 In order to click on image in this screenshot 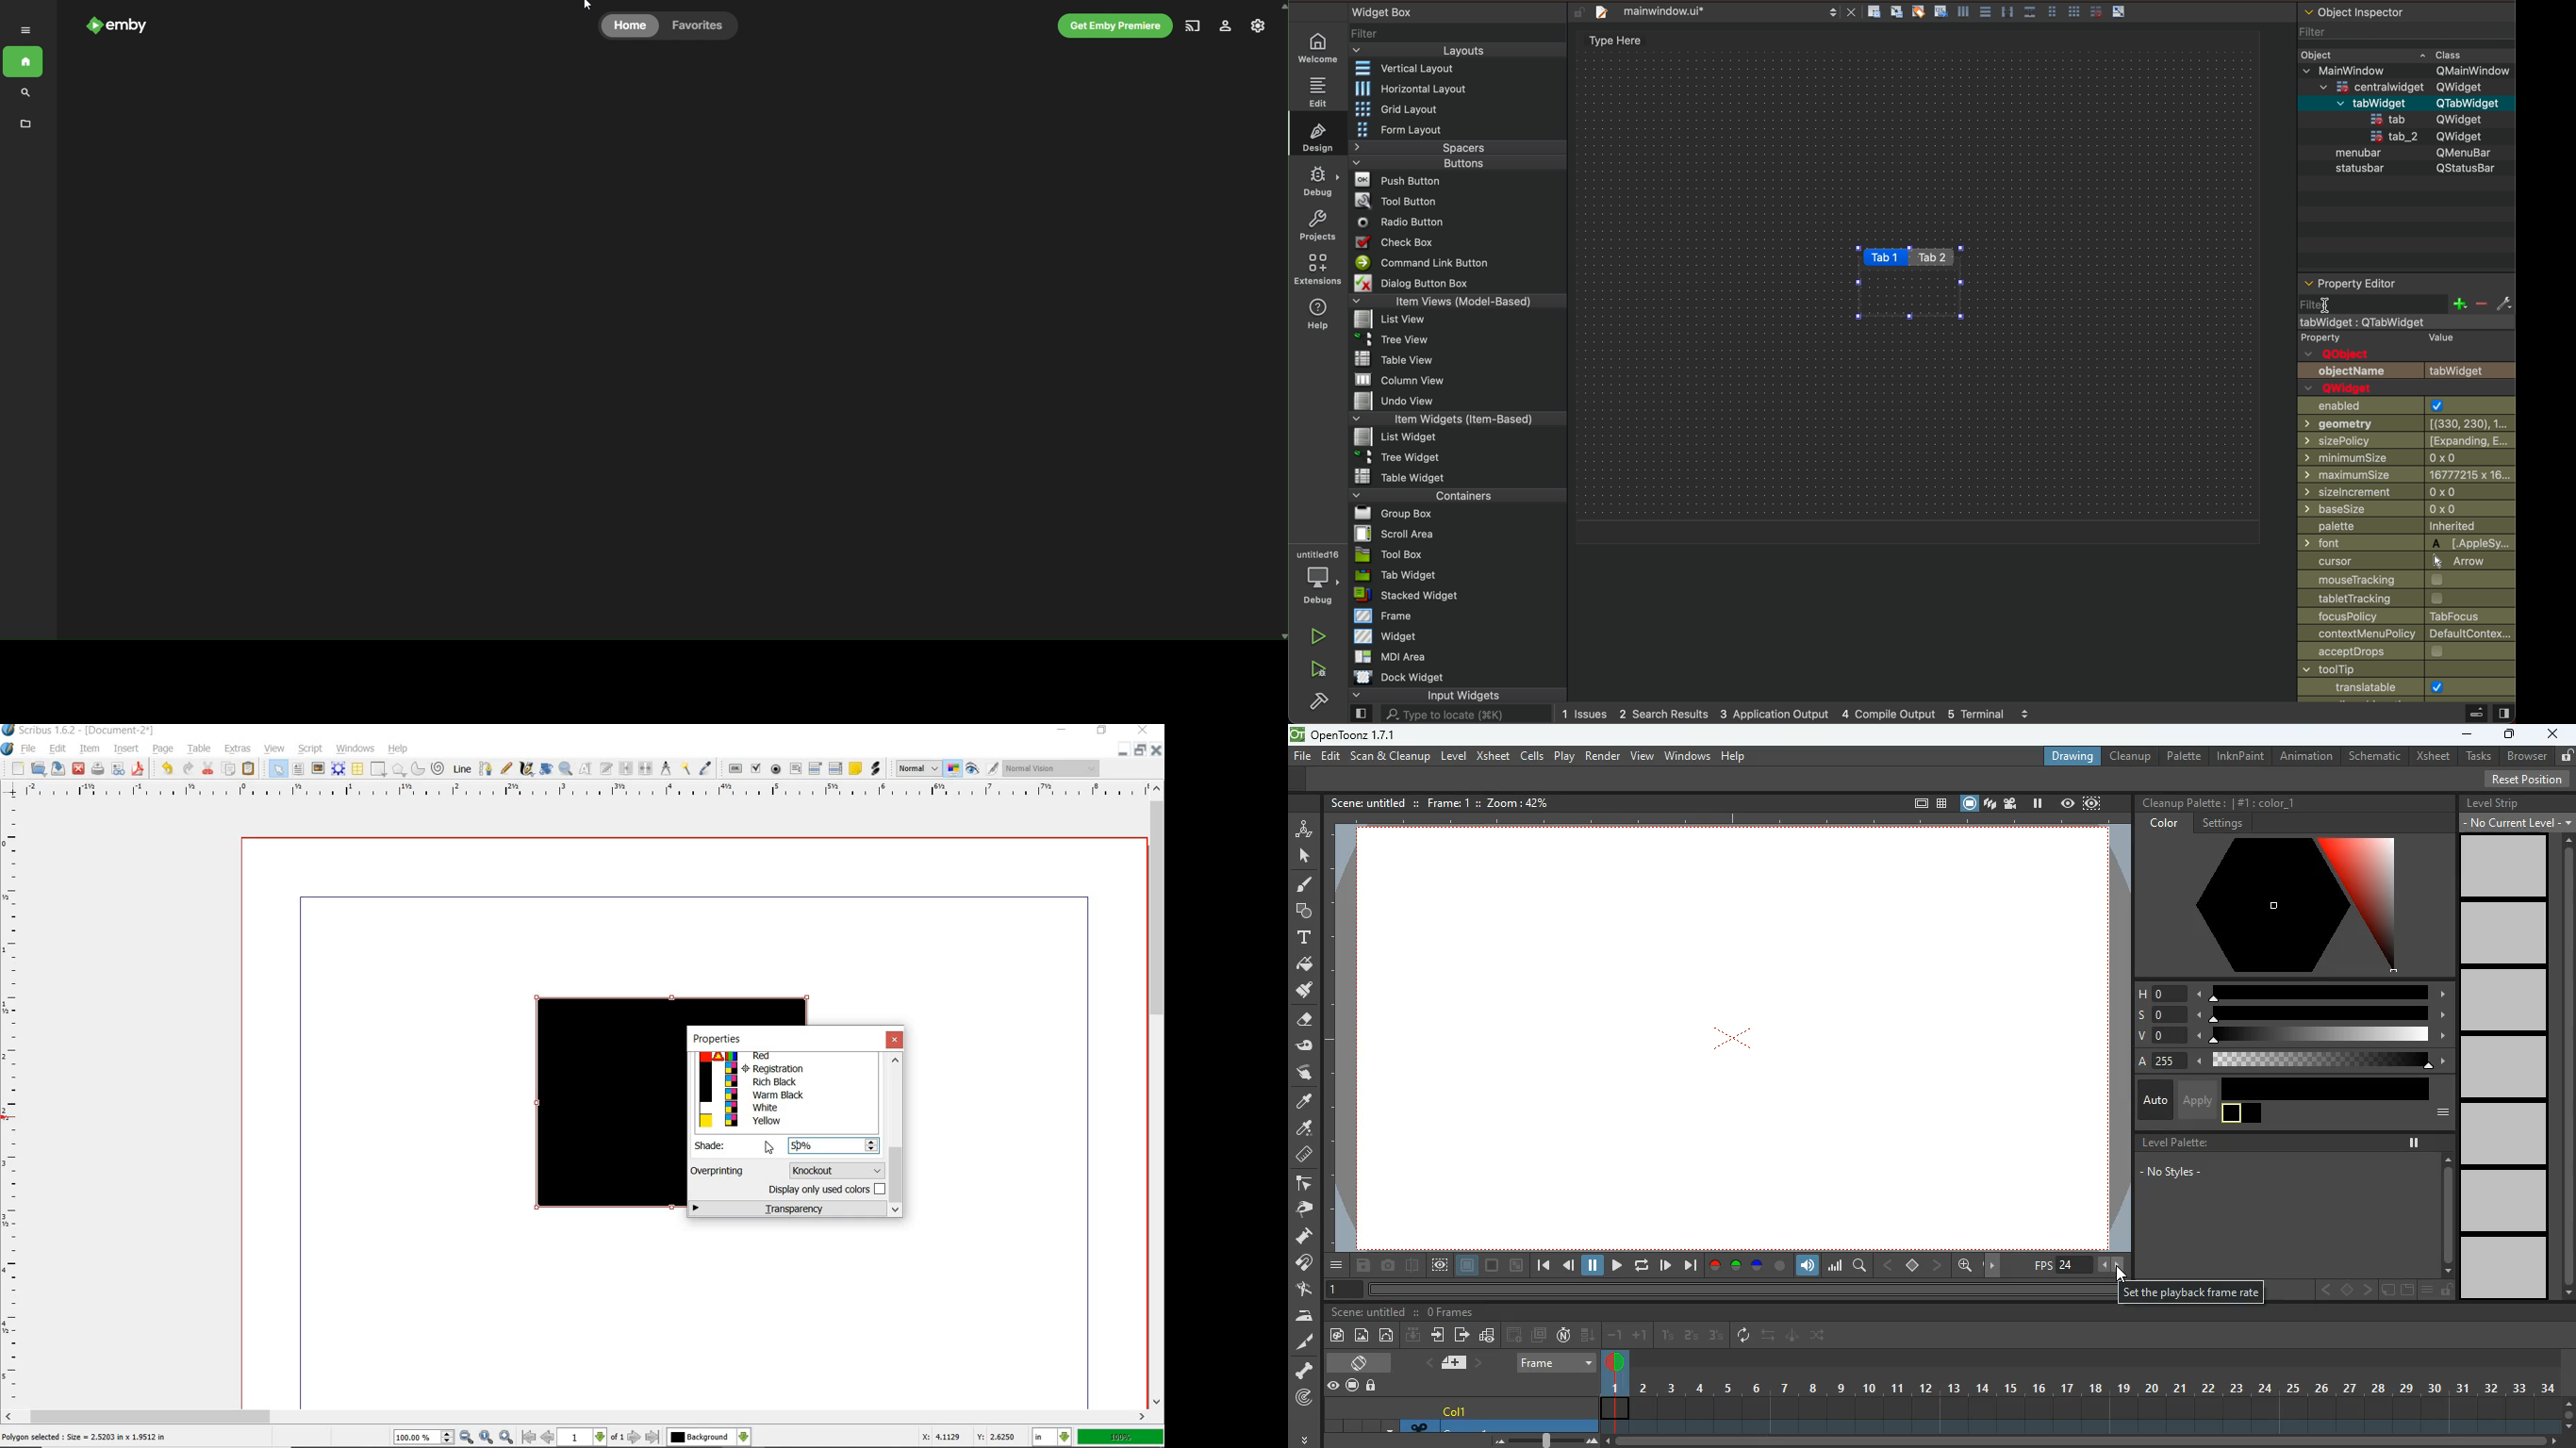, I will do `click(1362, 1337)`.